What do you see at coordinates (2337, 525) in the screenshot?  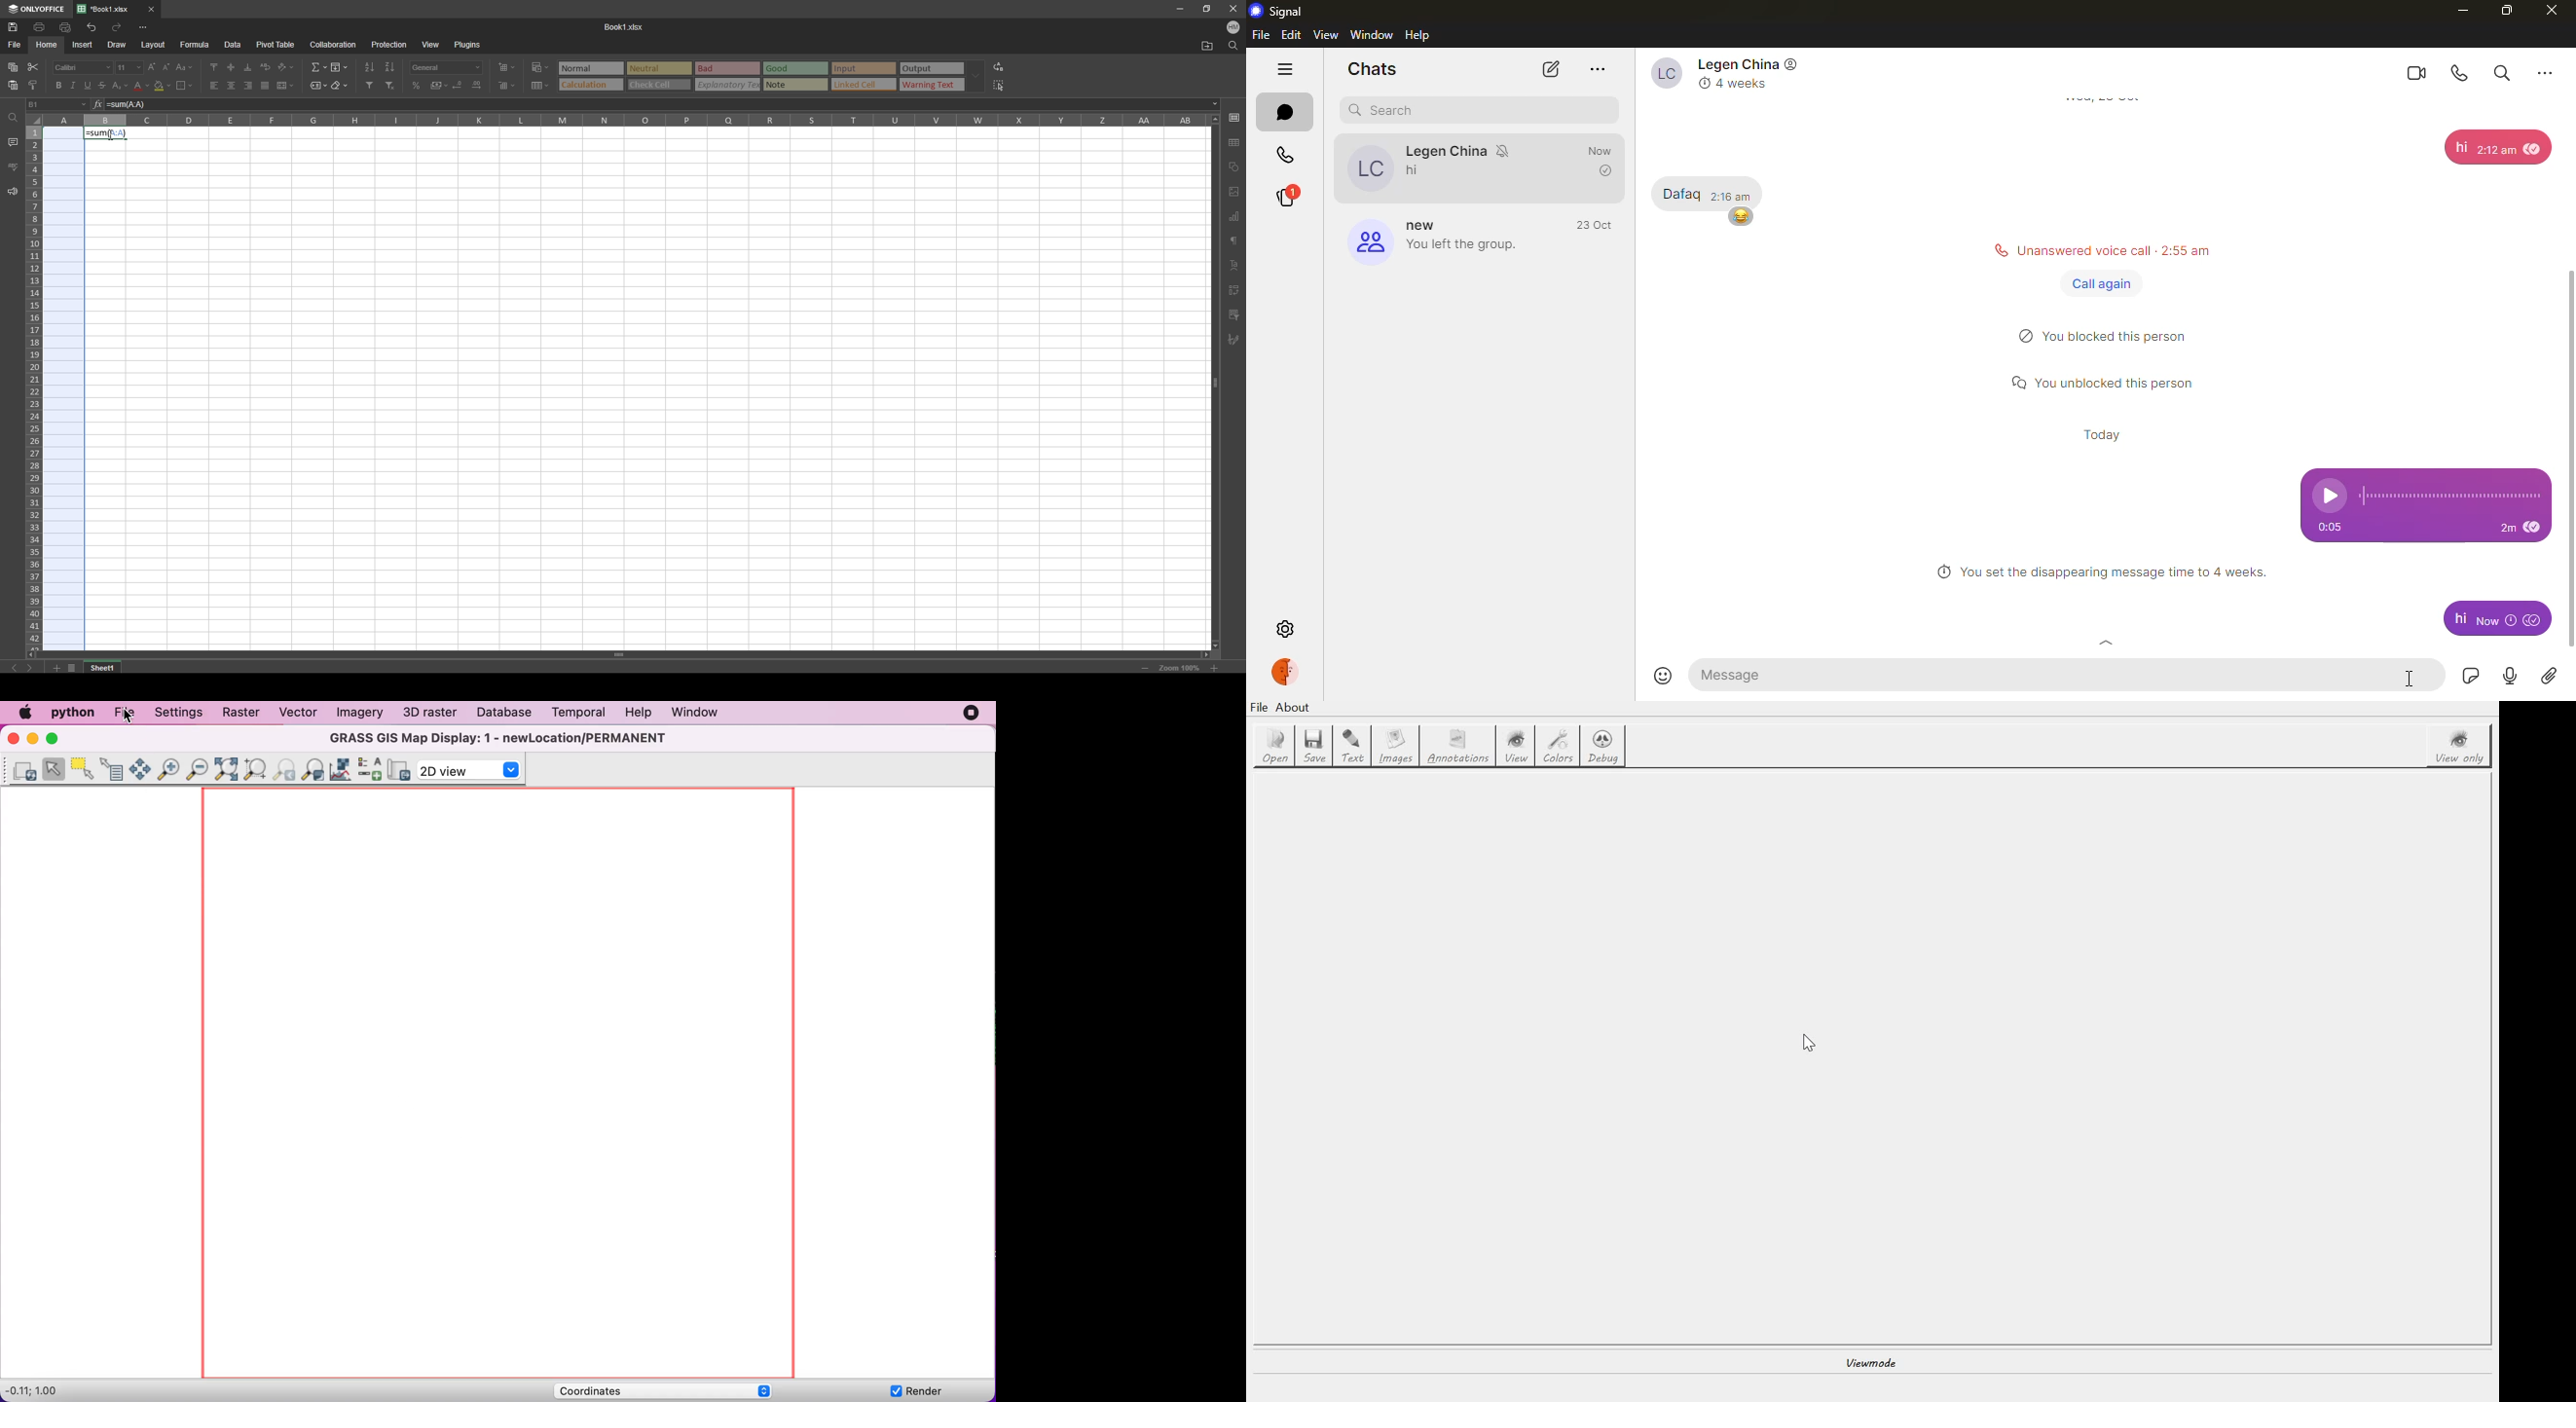 I see `0:05` at bounding box center [2337, 525].